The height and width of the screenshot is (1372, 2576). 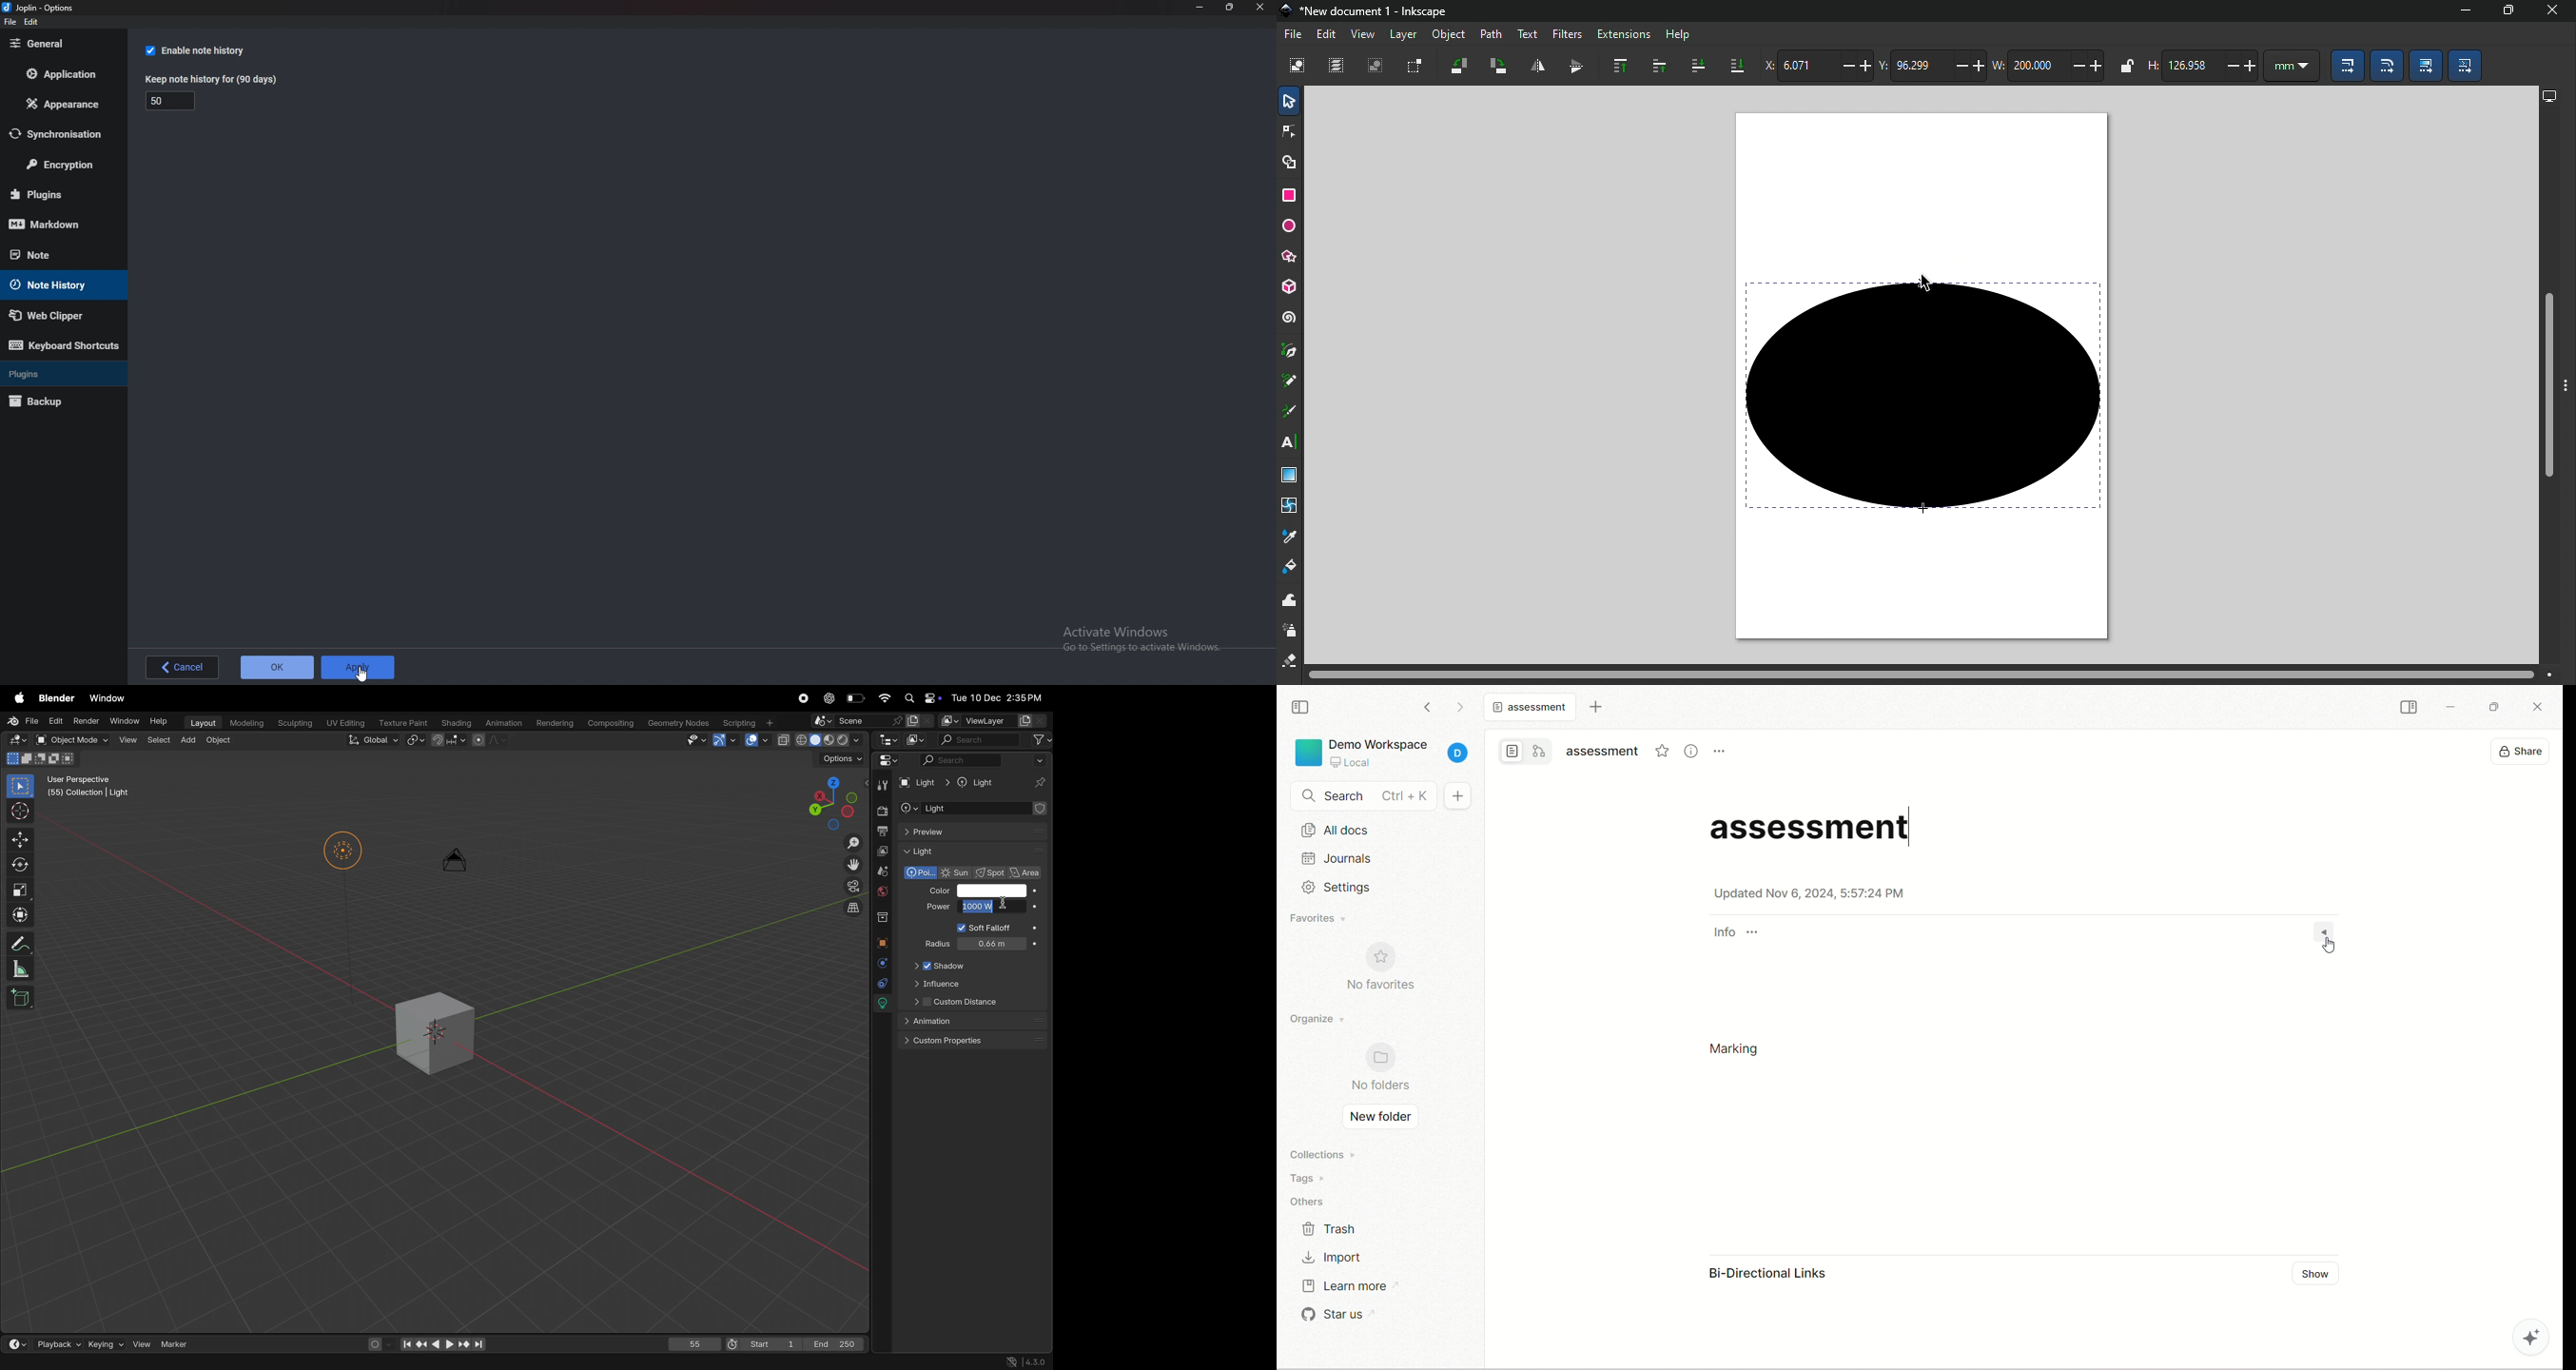 What do you see at coordinates (881, 852) in the screenshot?
I see `view layer` at bounding box center [881, 852].